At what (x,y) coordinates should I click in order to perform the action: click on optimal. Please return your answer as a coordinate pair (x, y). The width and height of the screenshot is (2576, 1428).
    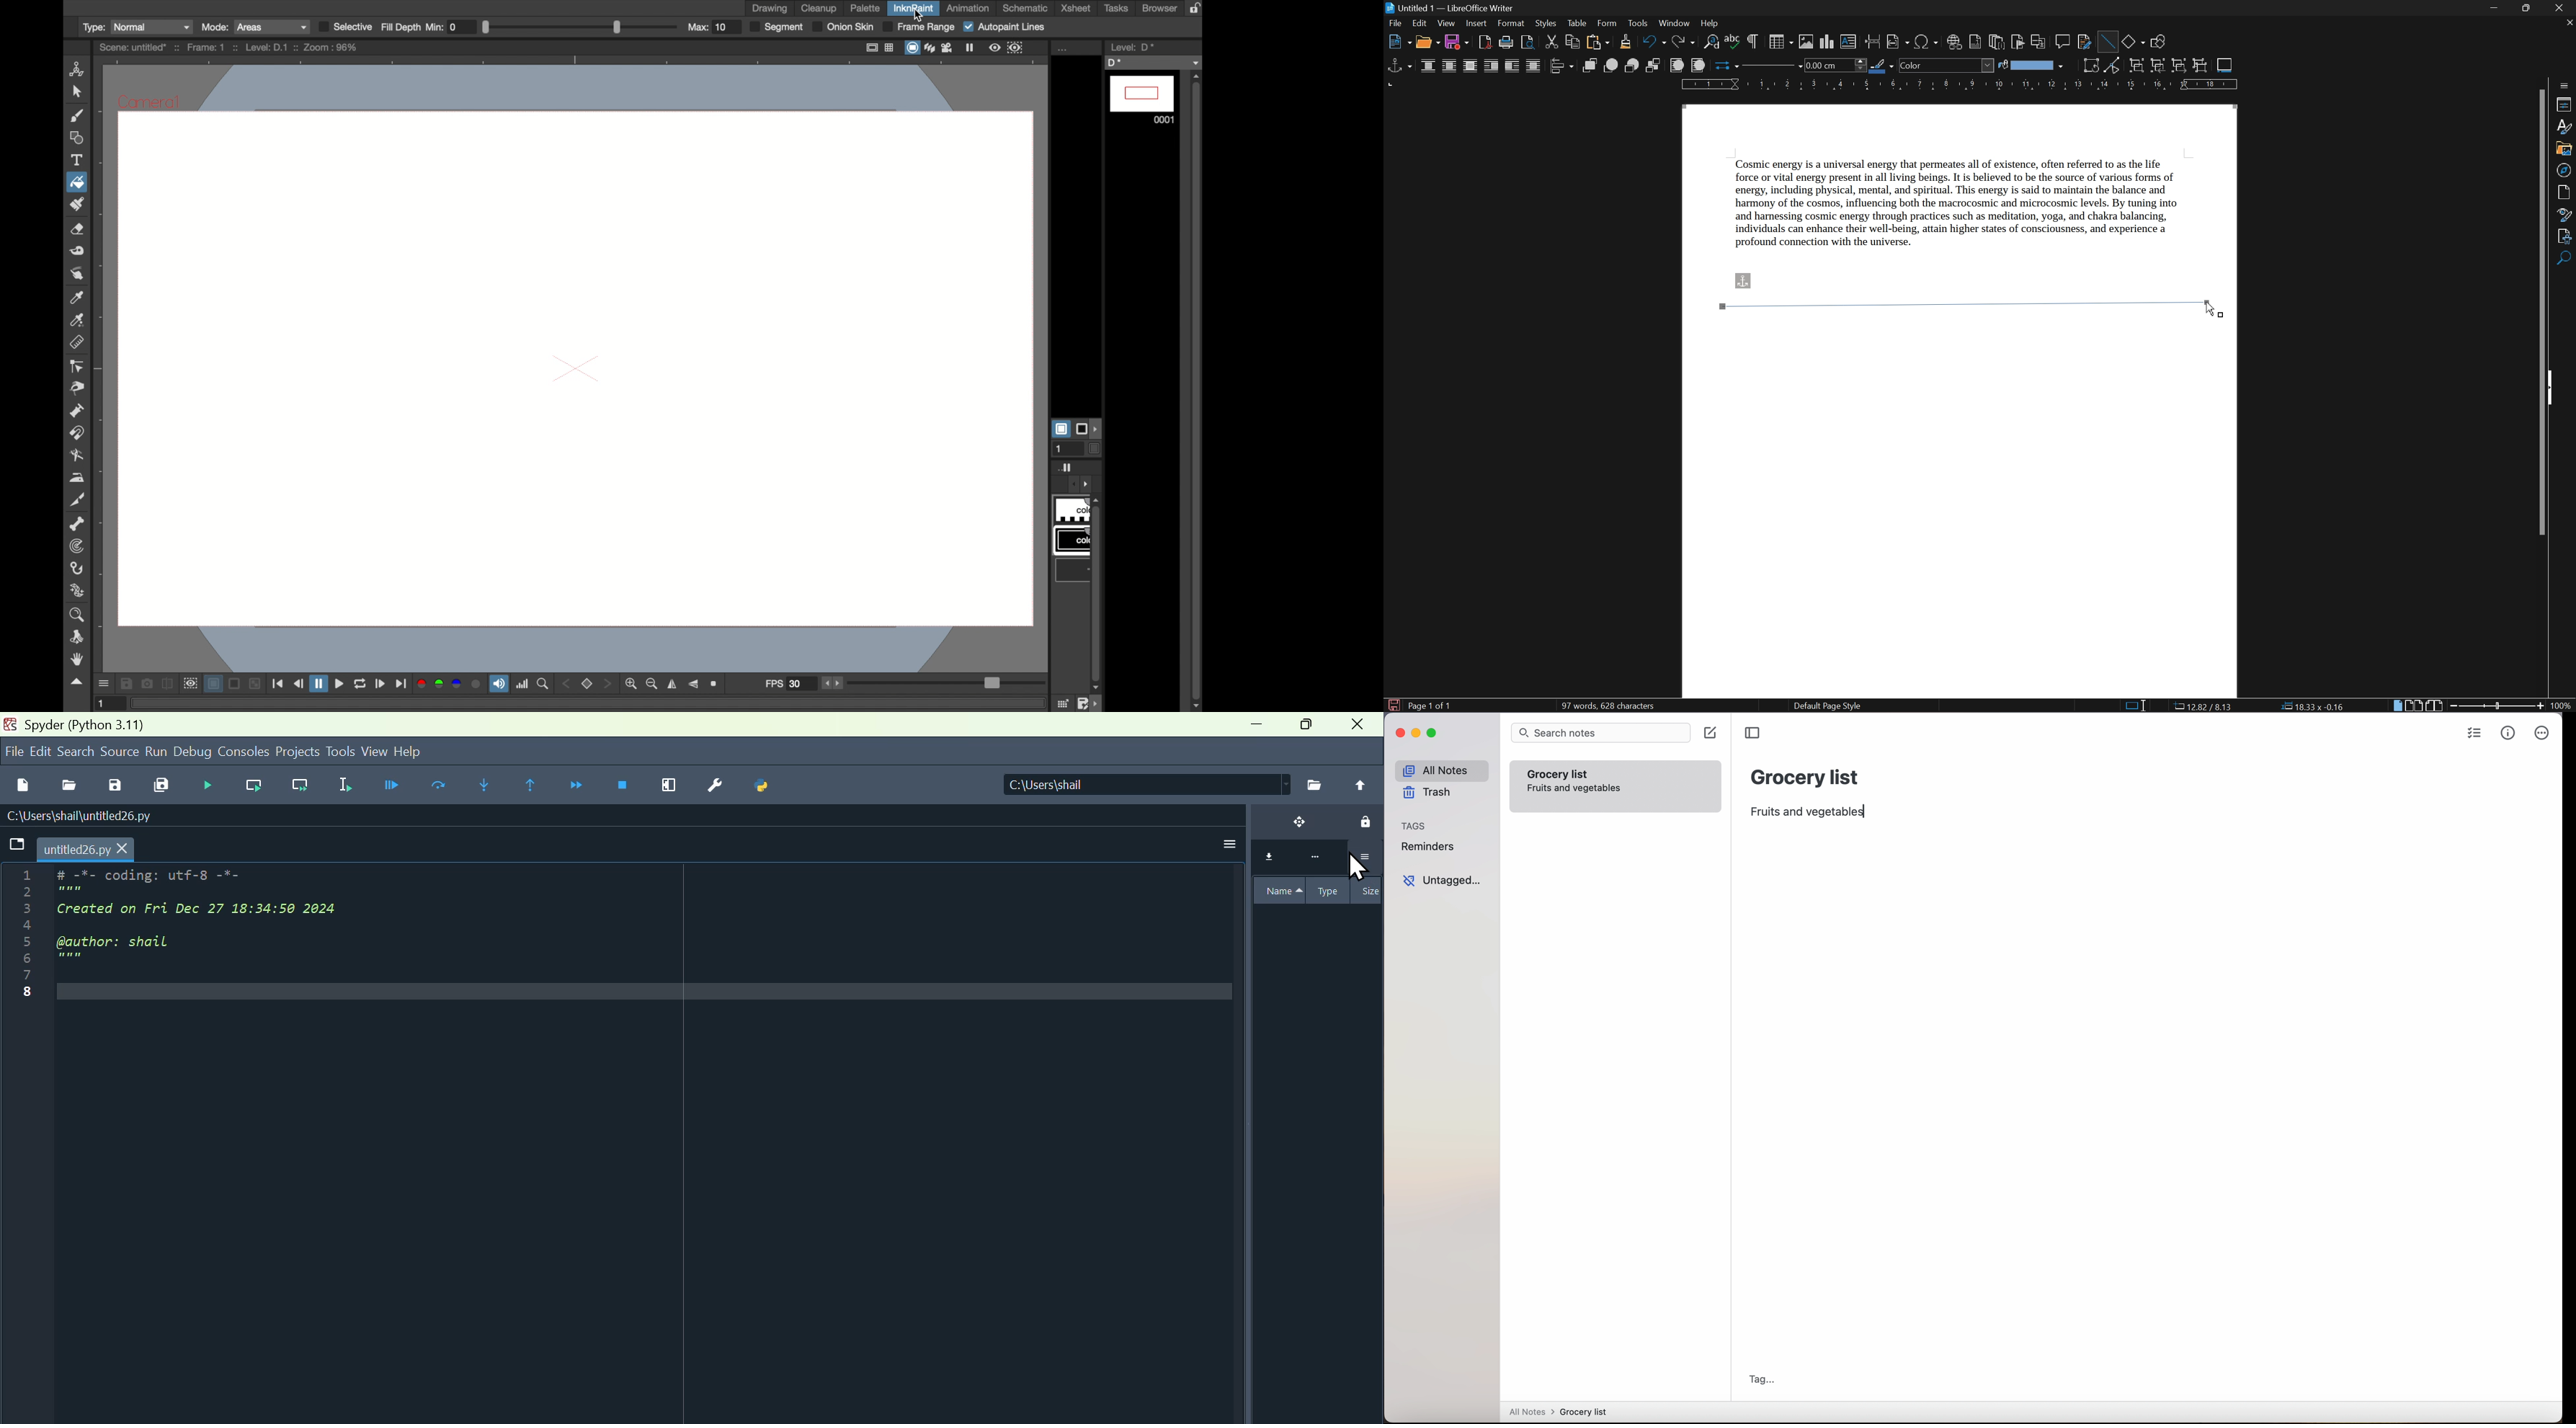
    Looking at the image, I should click on (1469, 67).